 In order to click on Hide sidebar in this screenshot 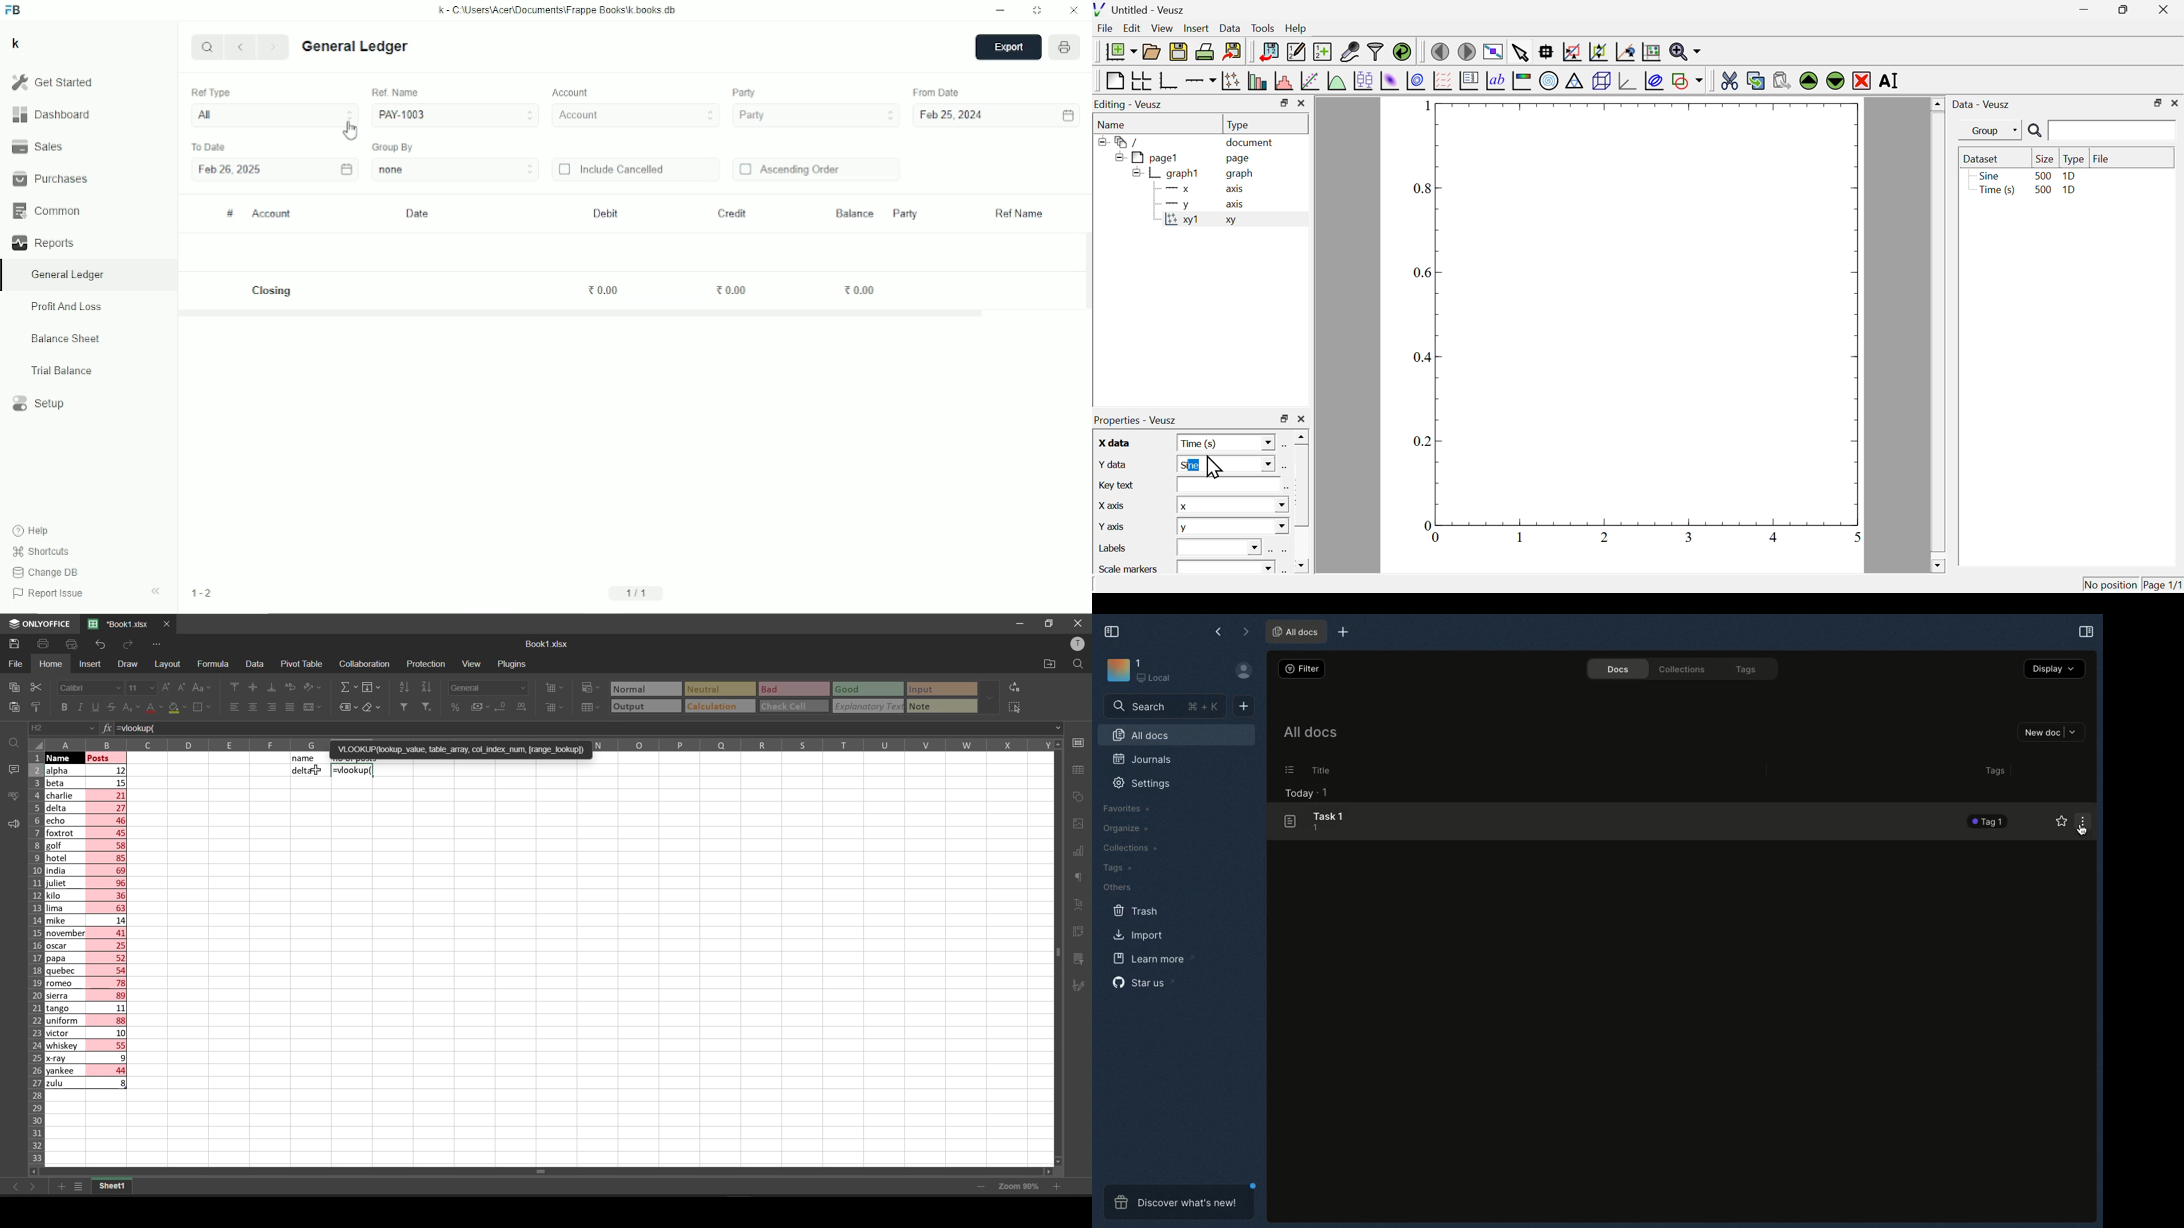, I will do `click(156, 592)`.